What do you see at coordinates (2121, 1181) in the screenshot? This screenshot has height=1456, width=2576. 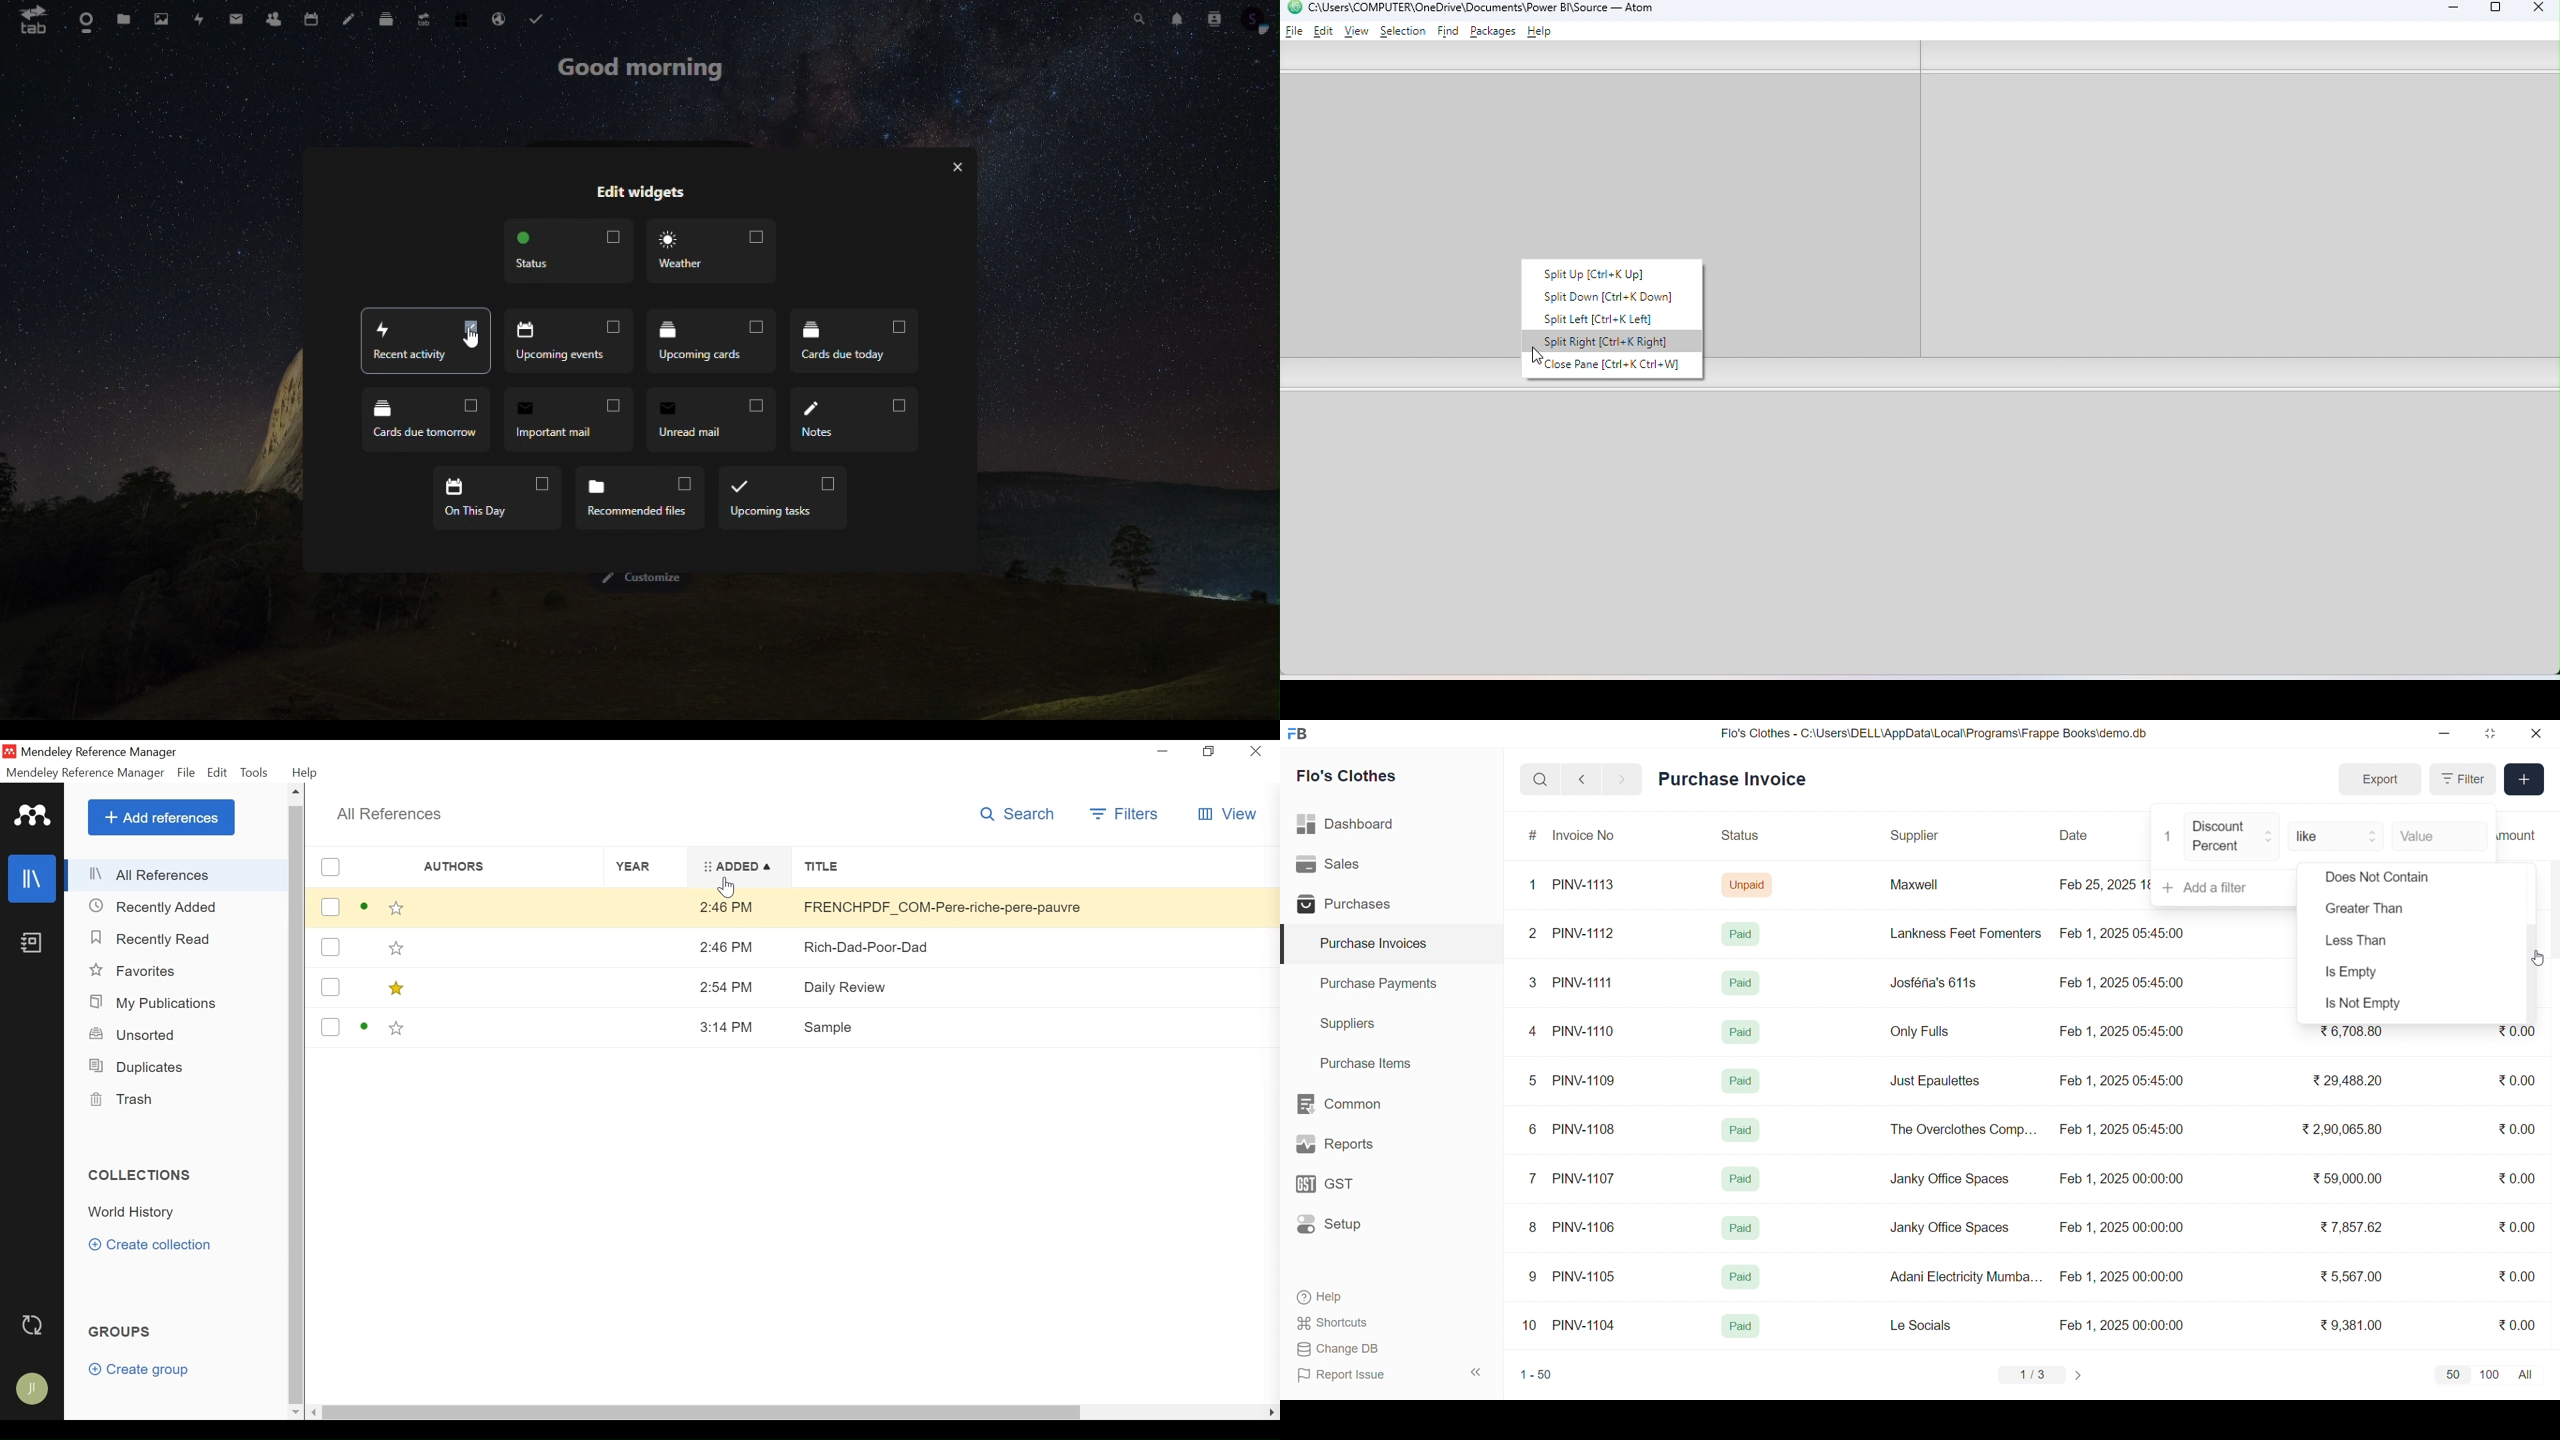 I see `Feb 1, 2025 00:00:00` at bounding box center [2121, 1181].